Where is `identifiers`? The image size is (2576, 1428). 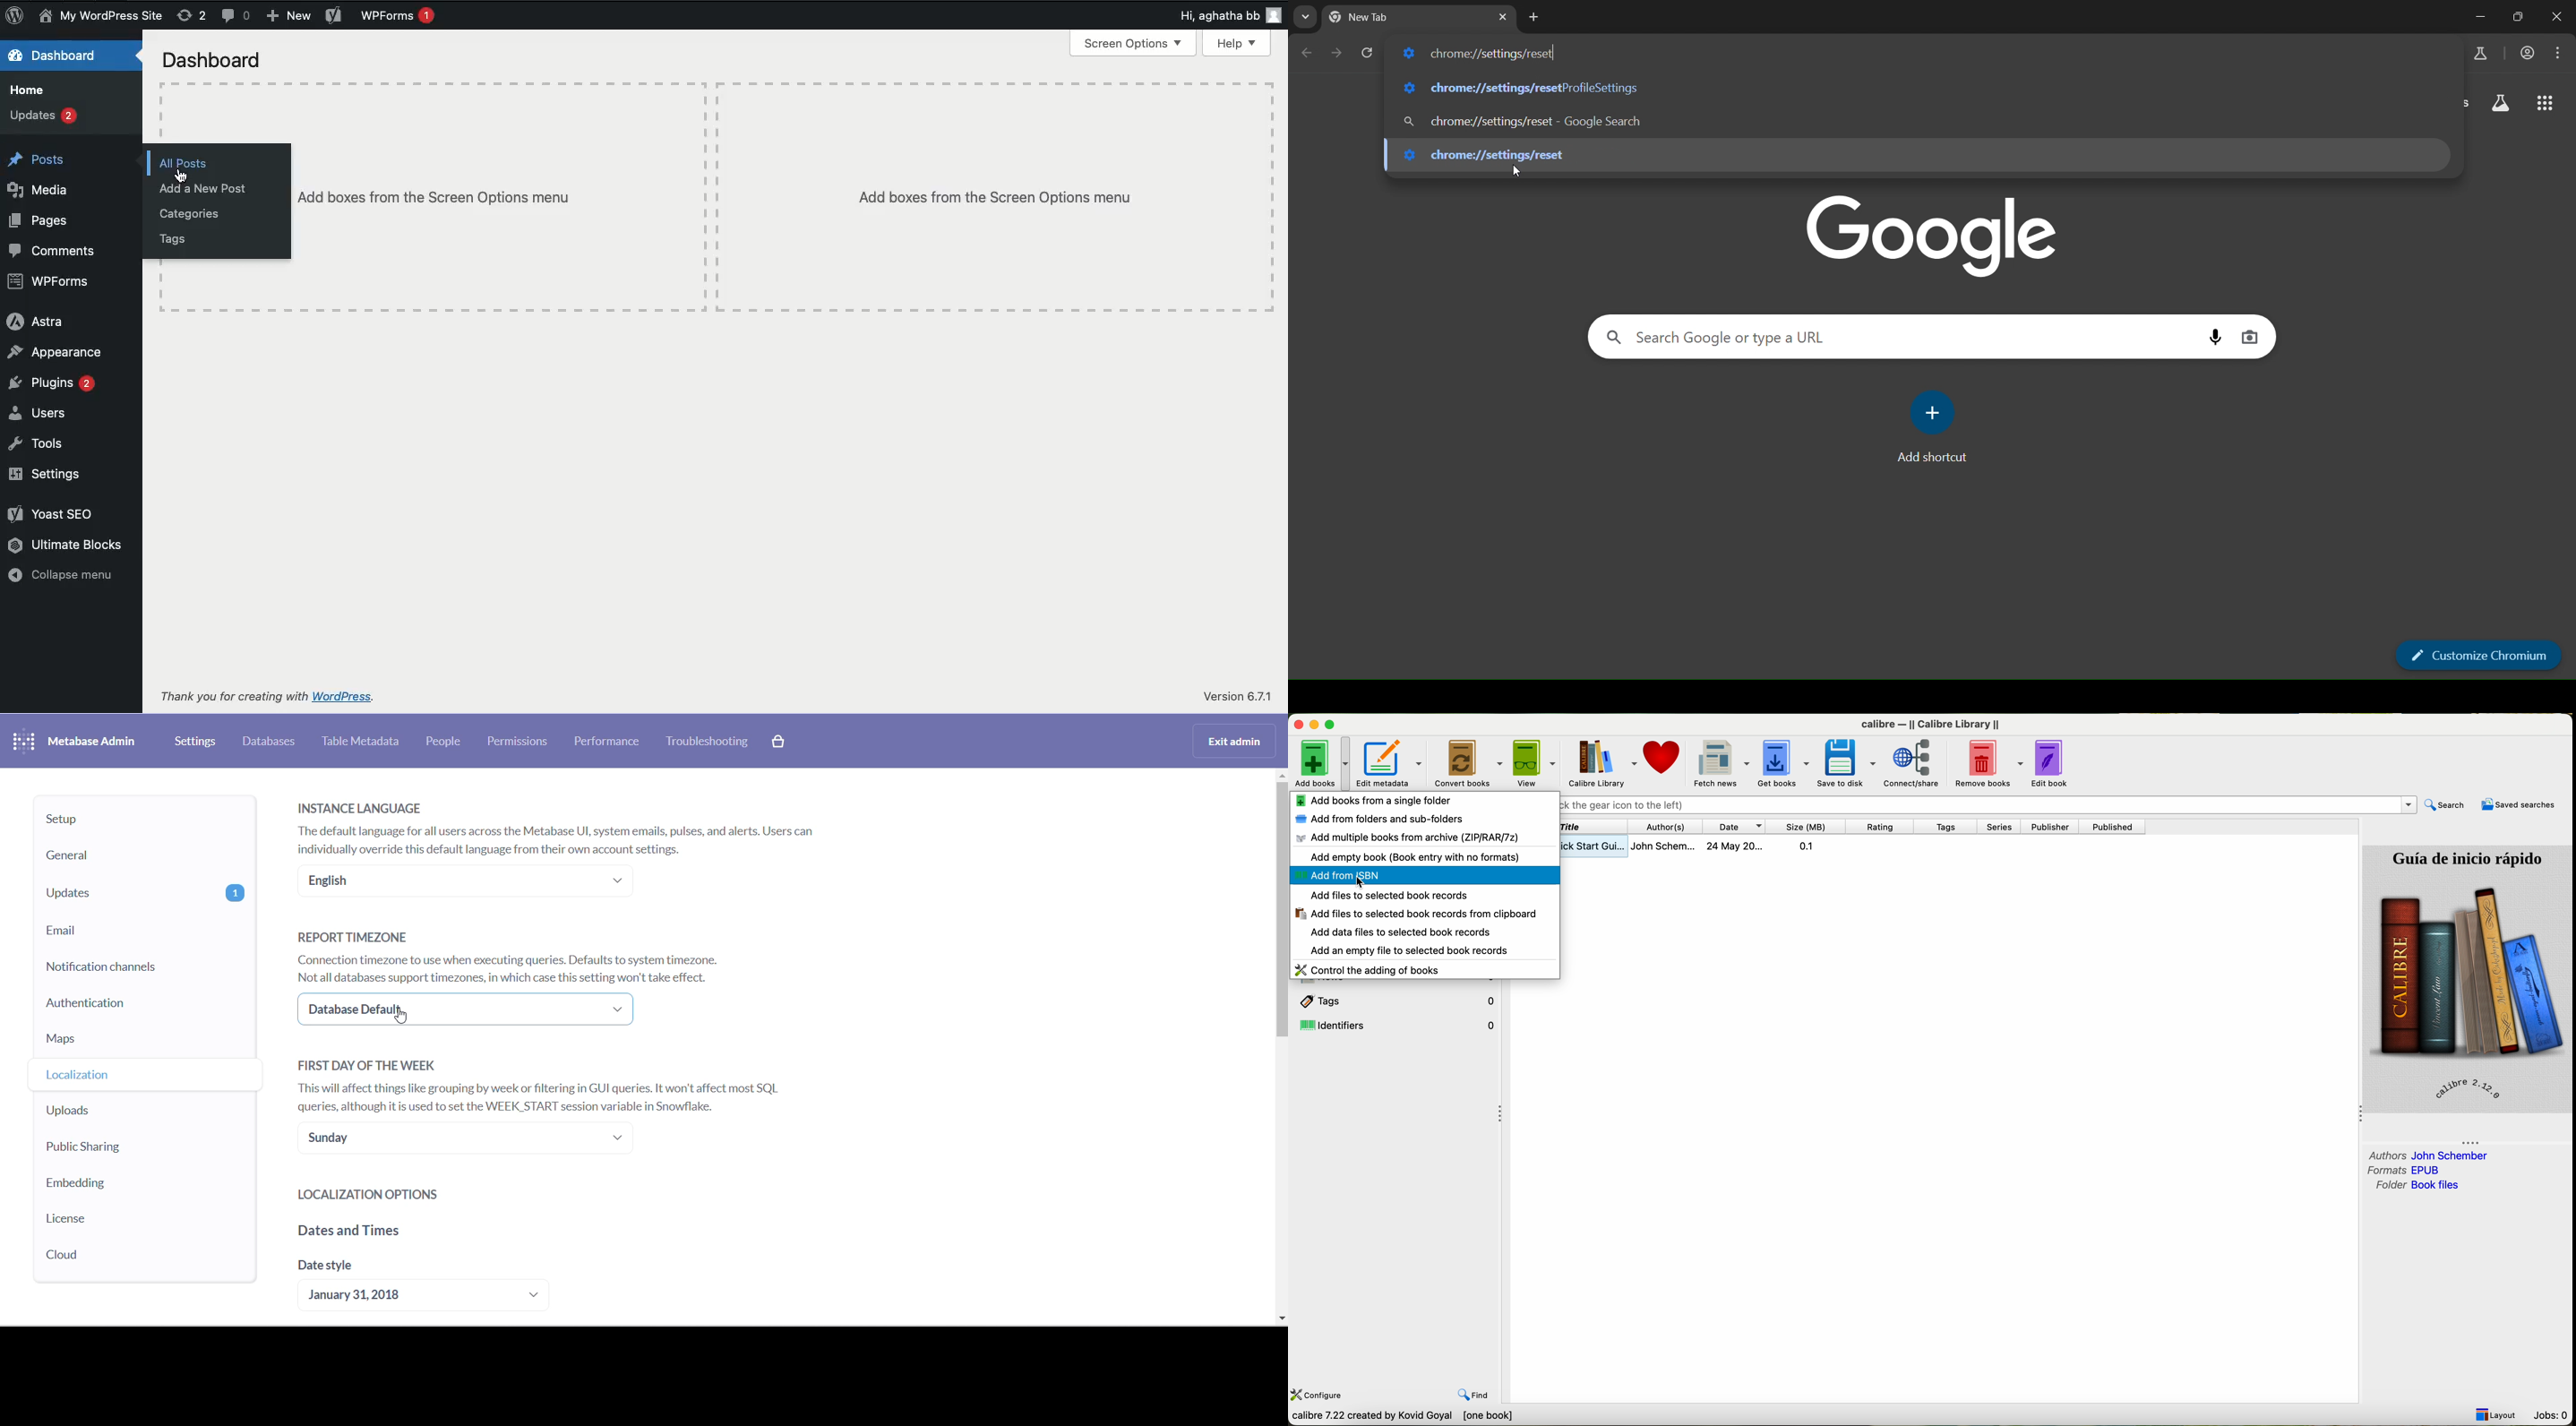 identifiers is located at coordinates (1397, 1026).